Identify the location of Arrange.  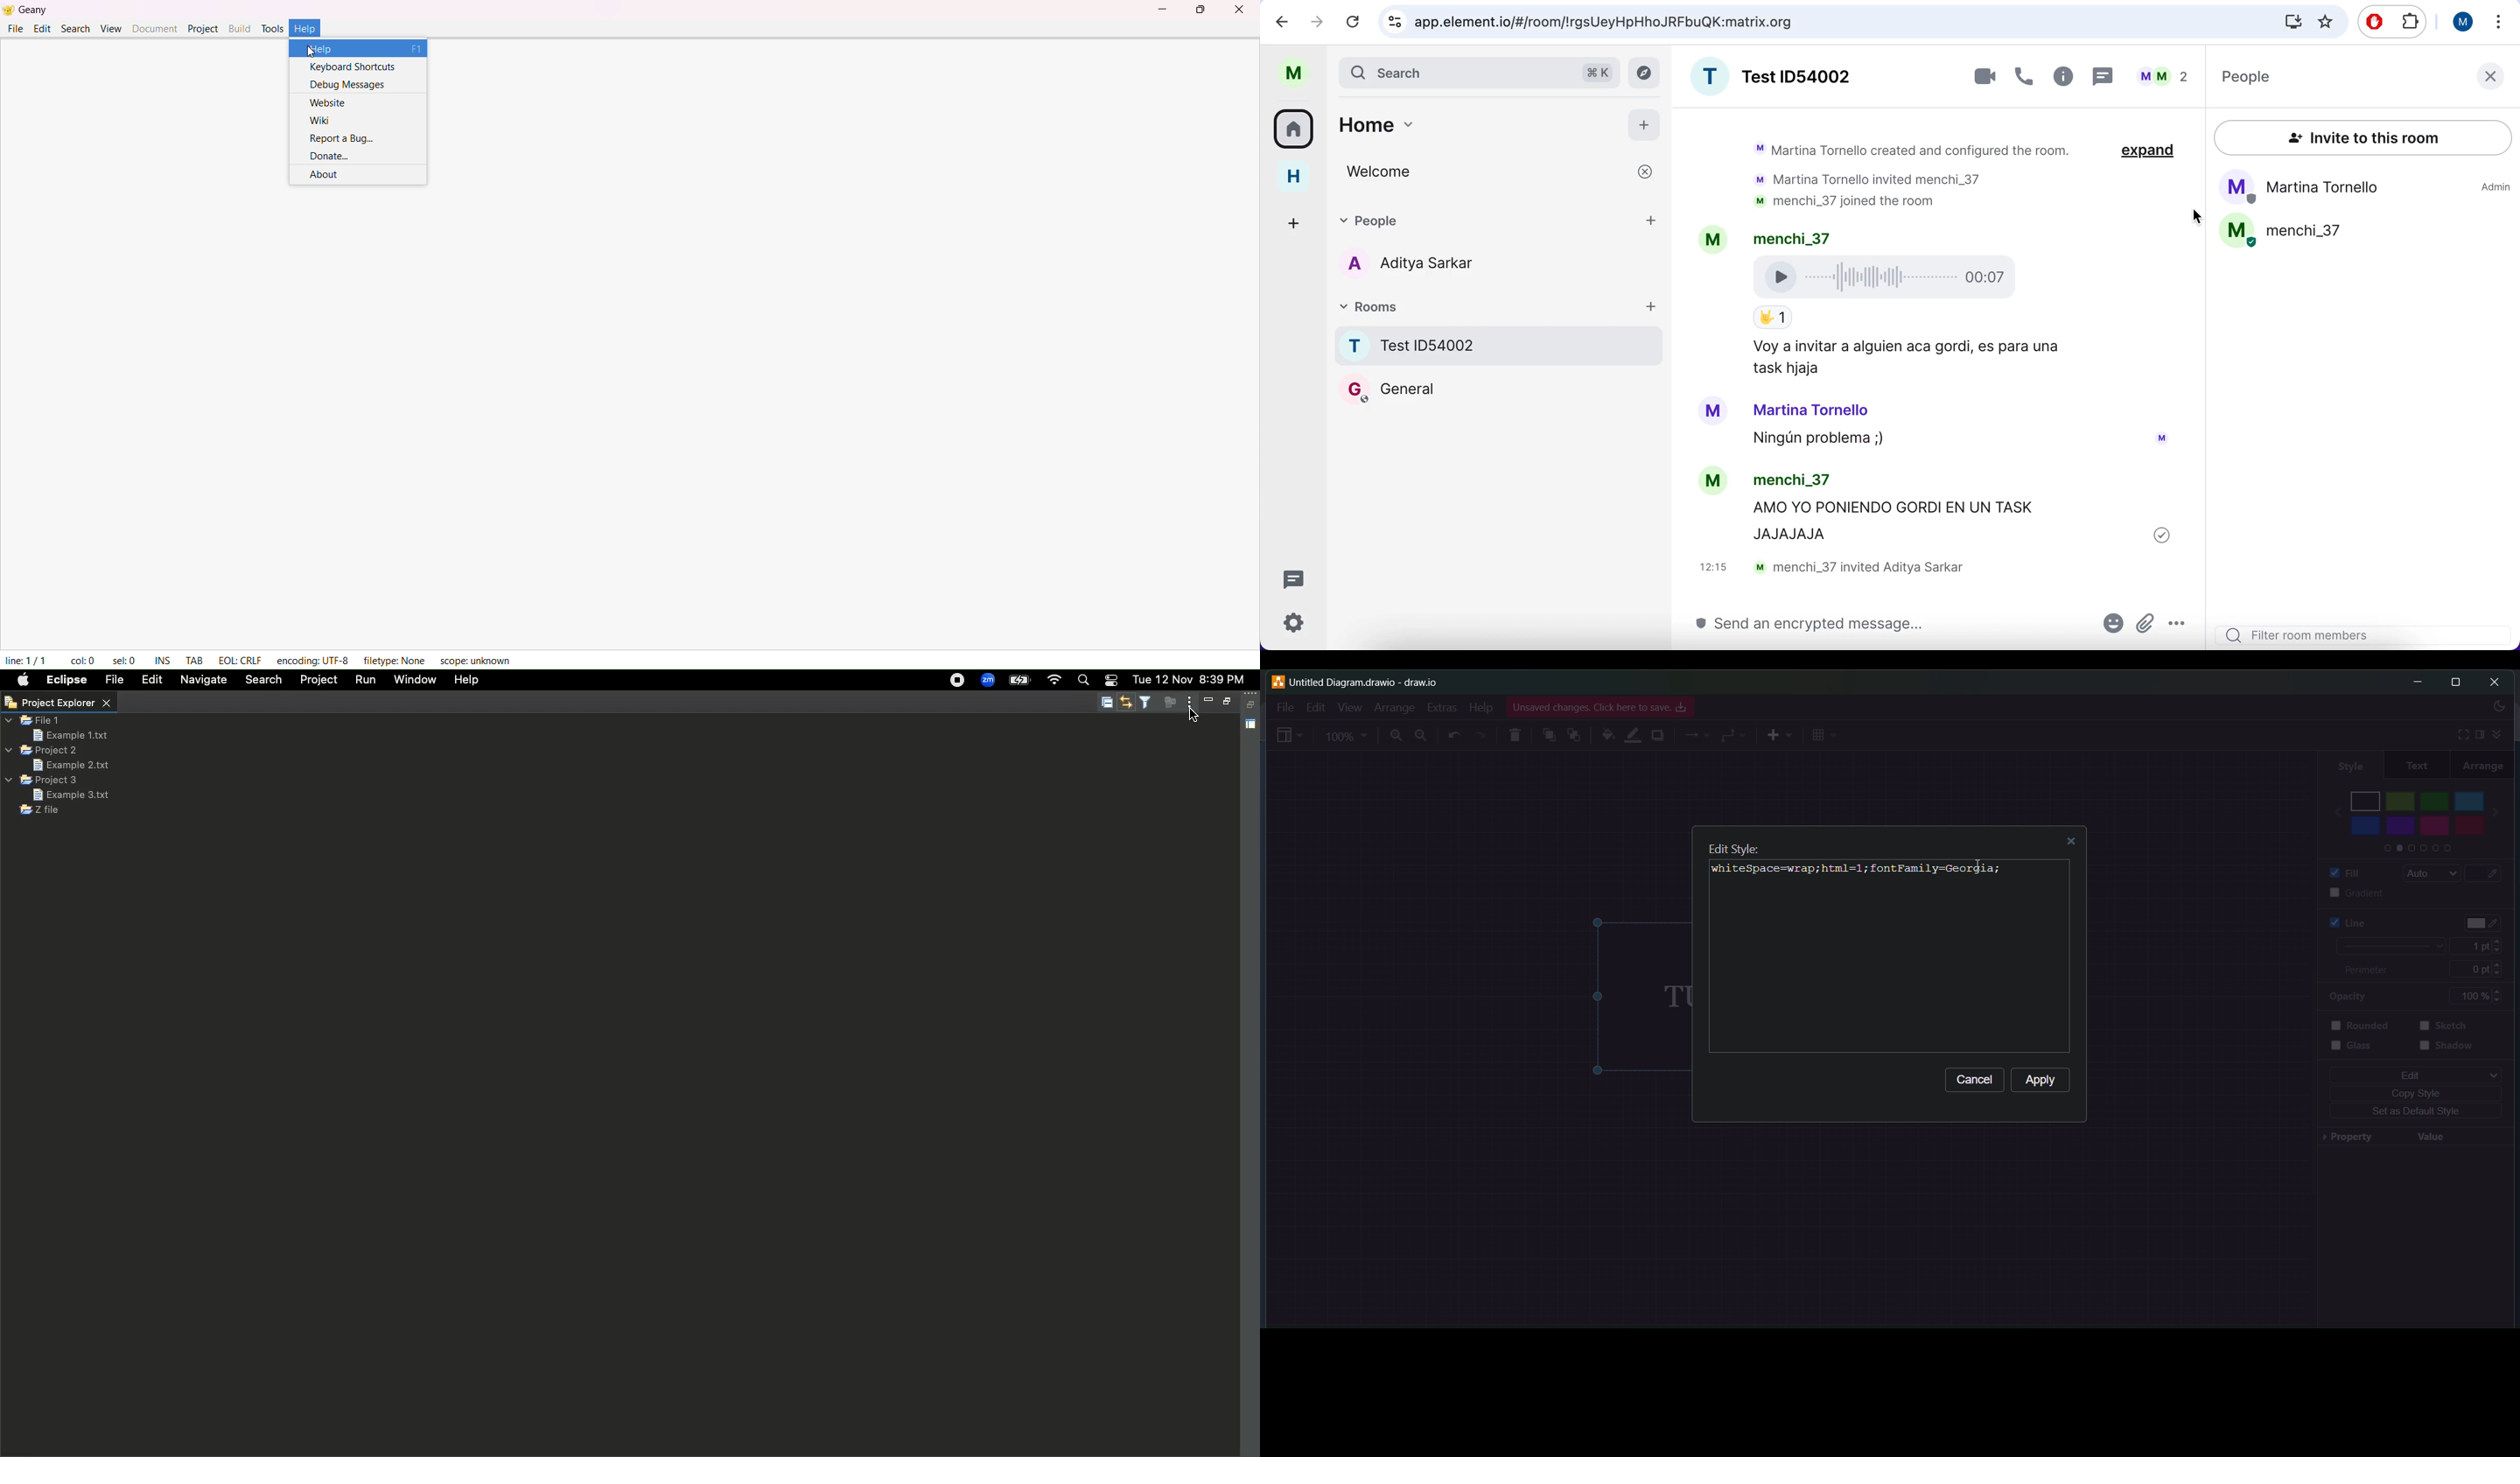
(1395, 707).